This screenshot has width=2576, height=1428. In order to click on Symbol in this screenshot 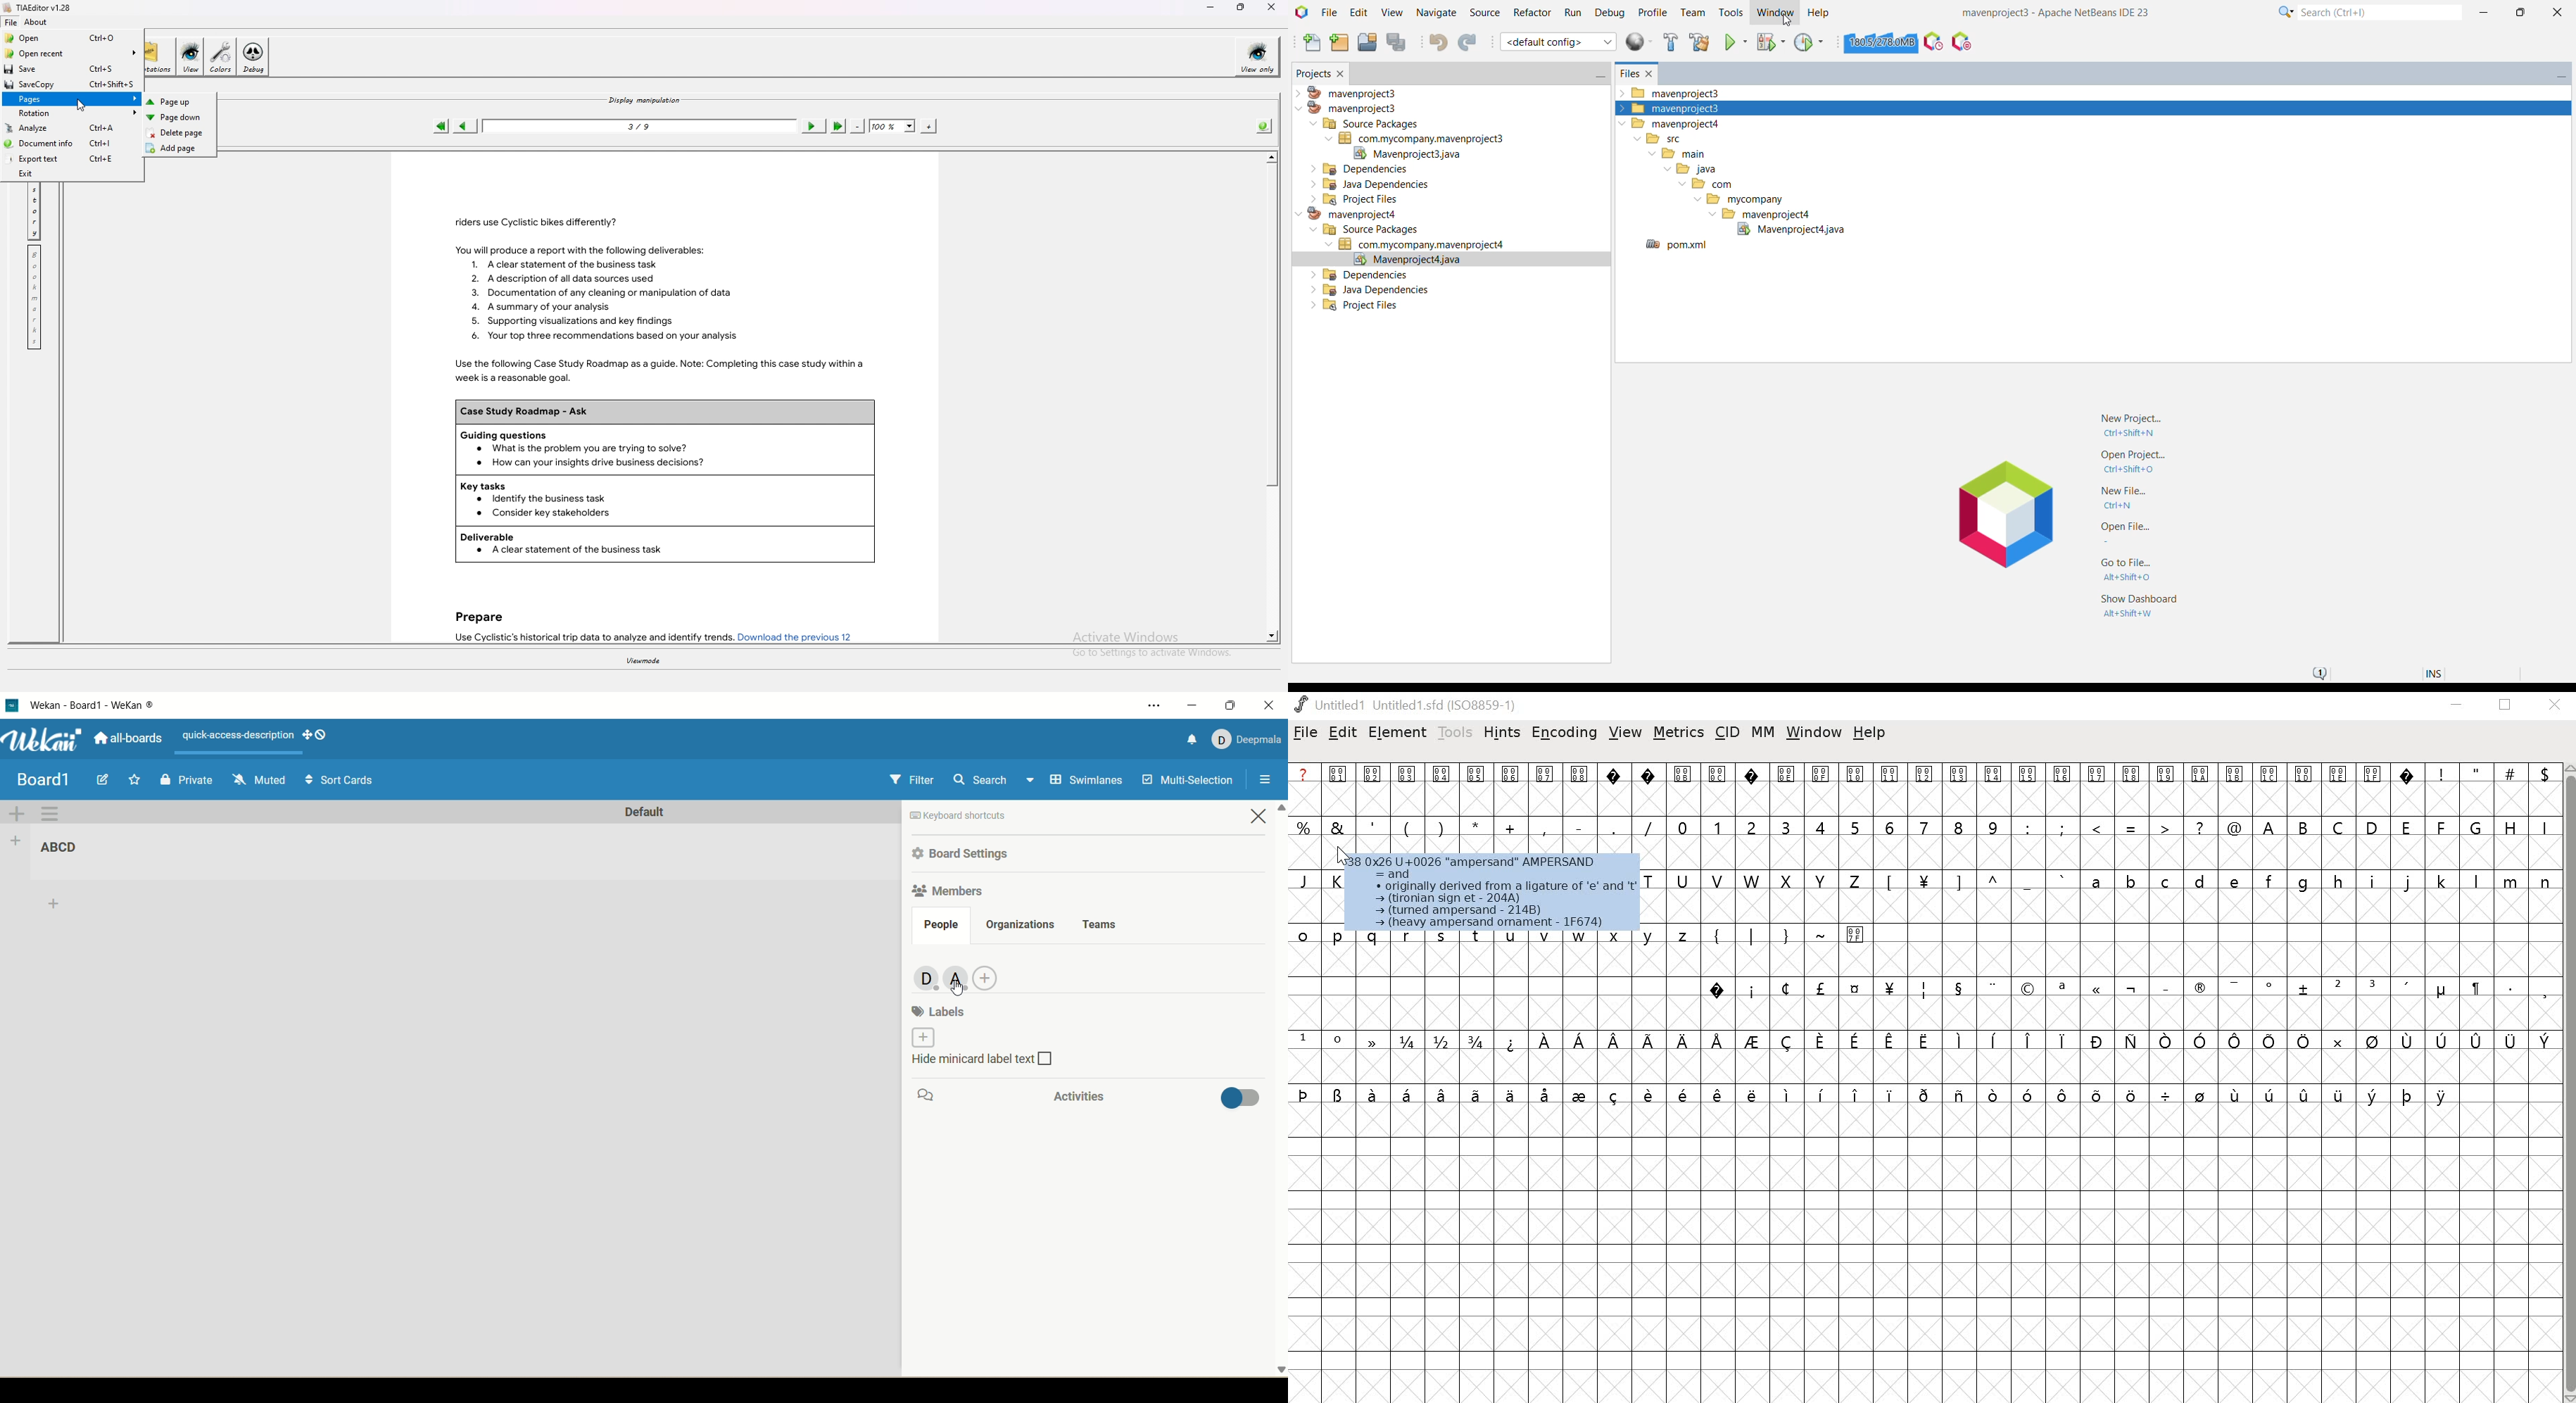, I will do `click(2271, 986)`.